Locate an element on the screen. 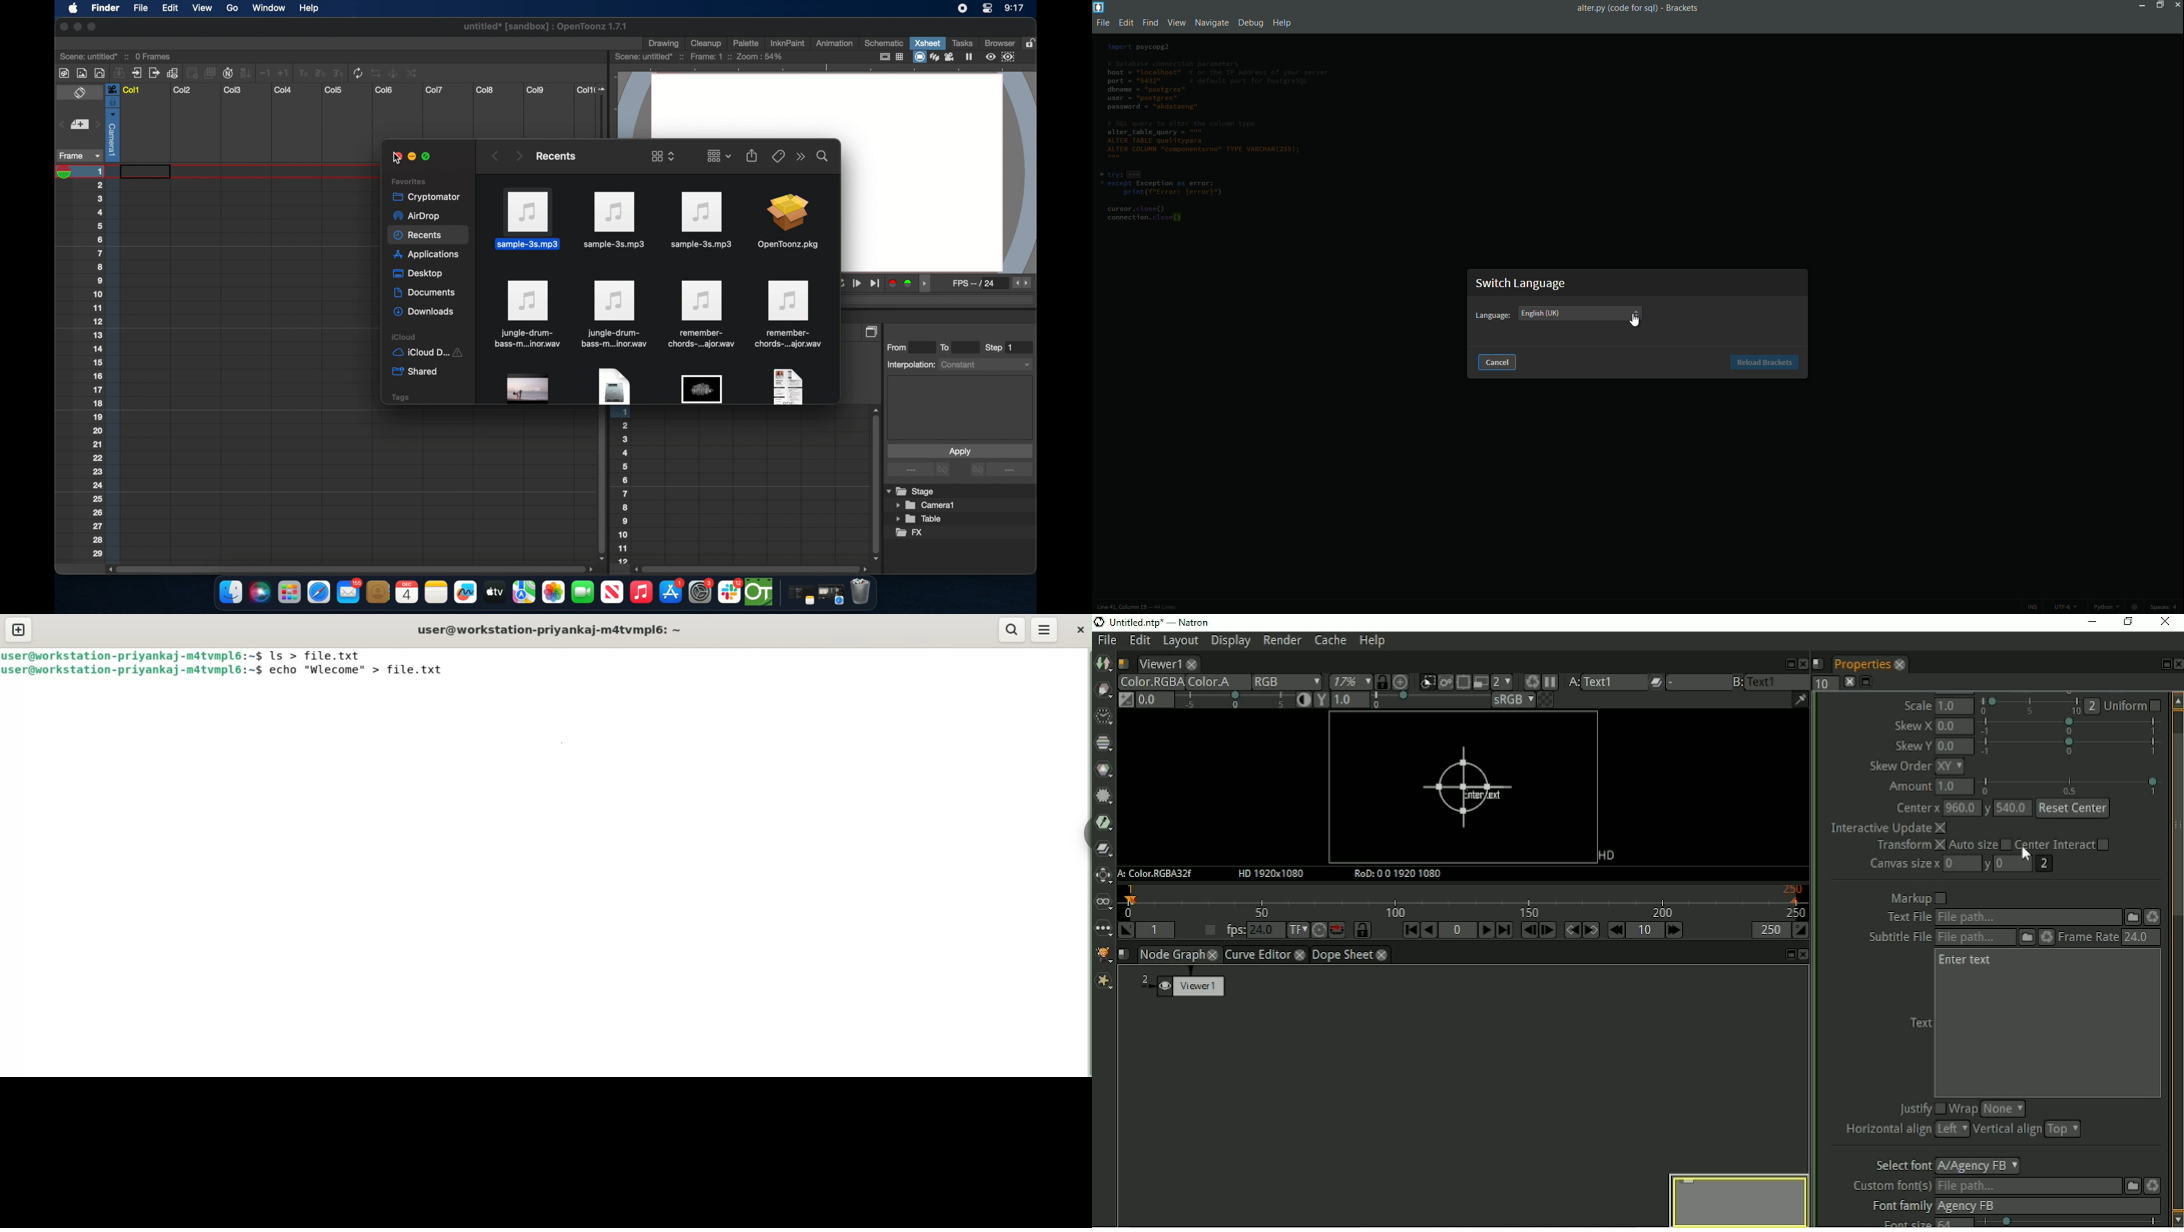 The height and width of the screenshot is (1232, 2184). safari is located at coordinates (832, 595).